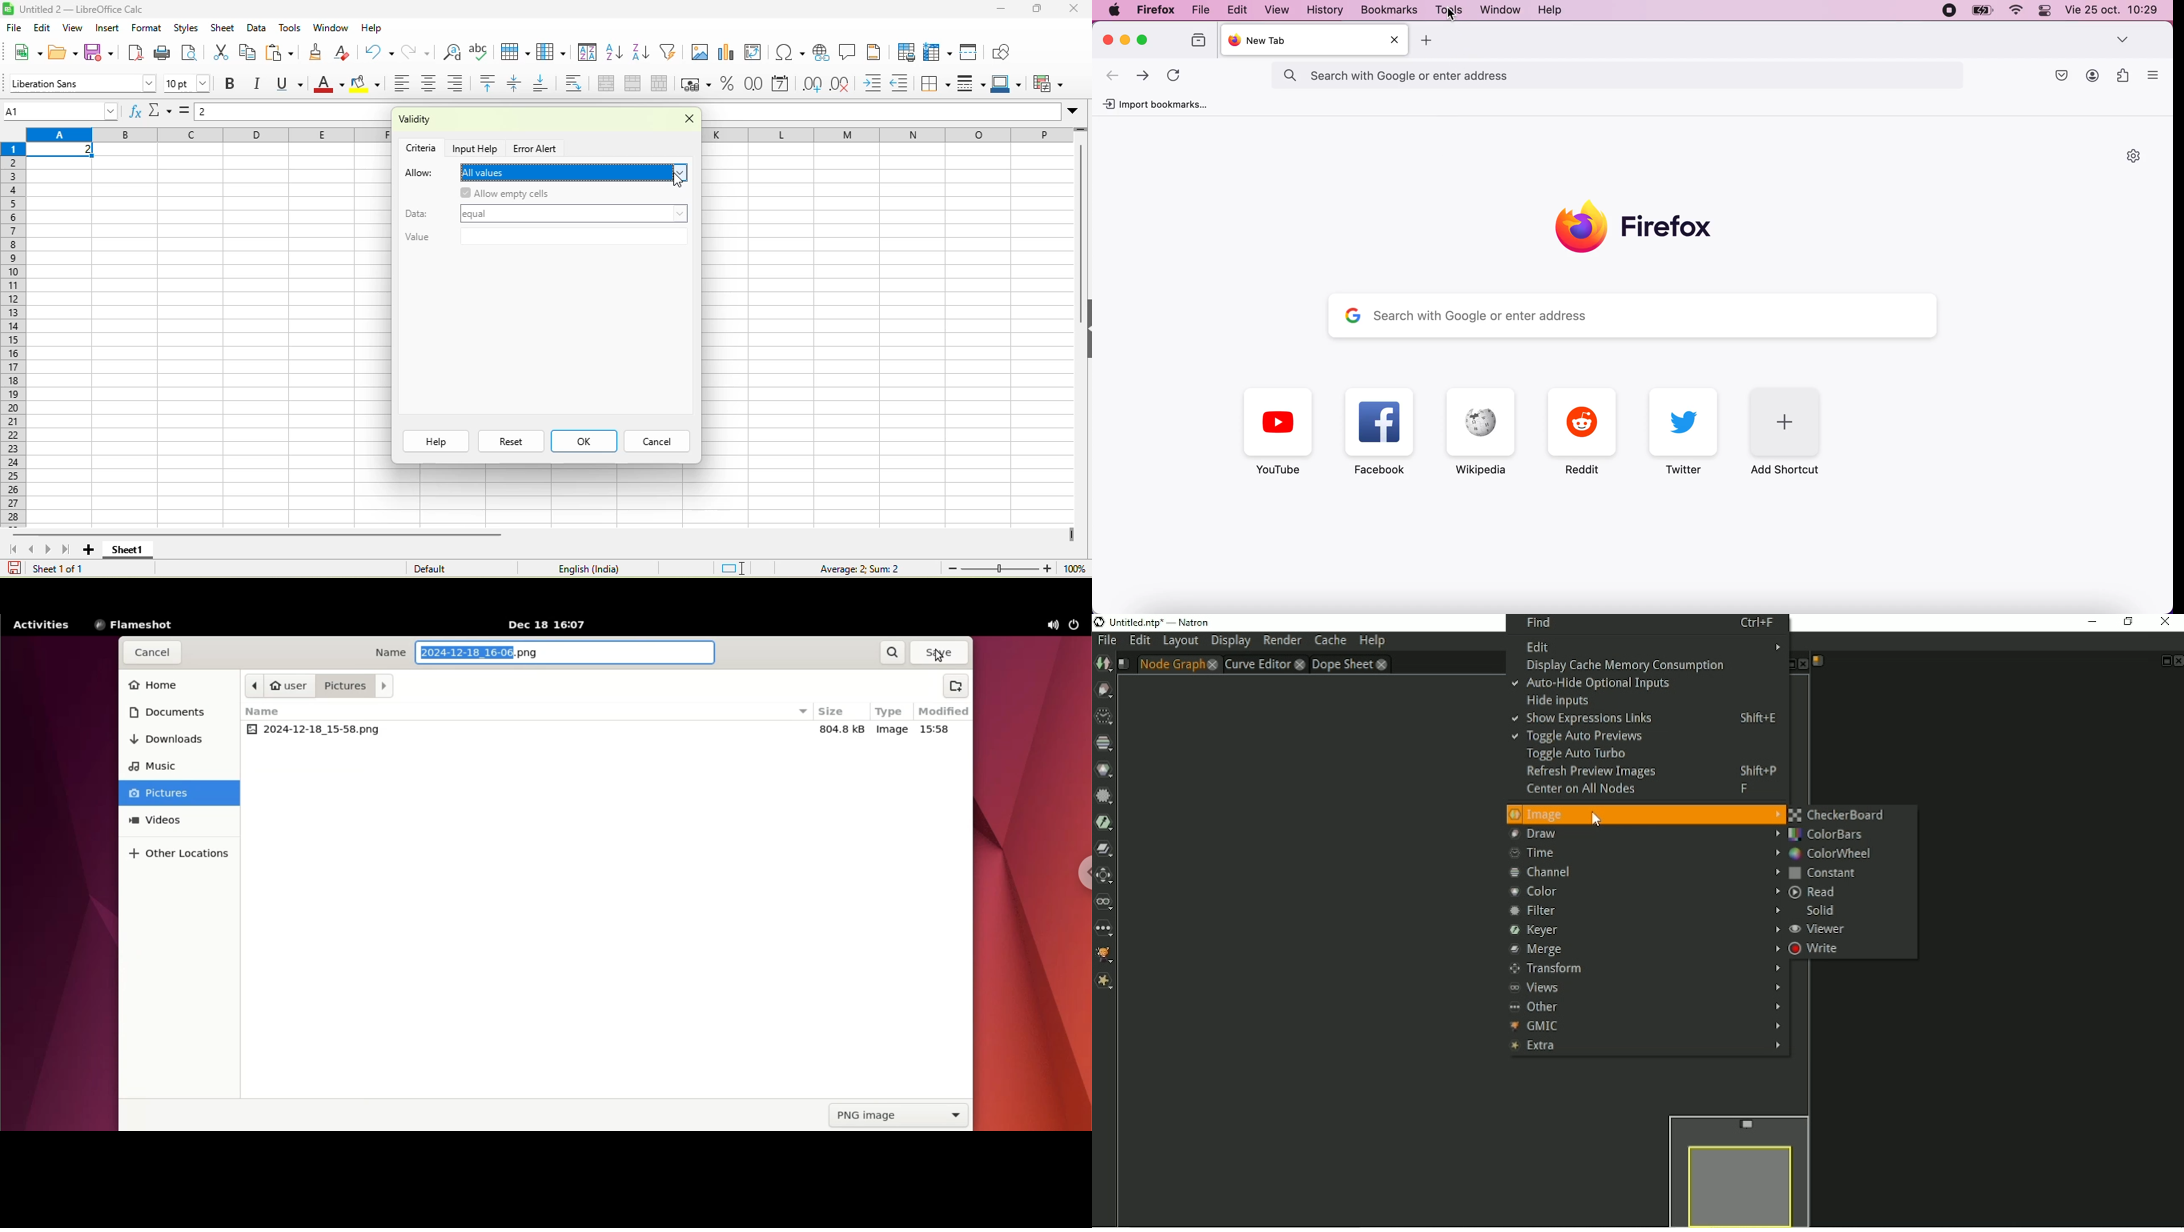 This screenshot has height=1232, width=2184. I want to click on italics, so click(261, 84).